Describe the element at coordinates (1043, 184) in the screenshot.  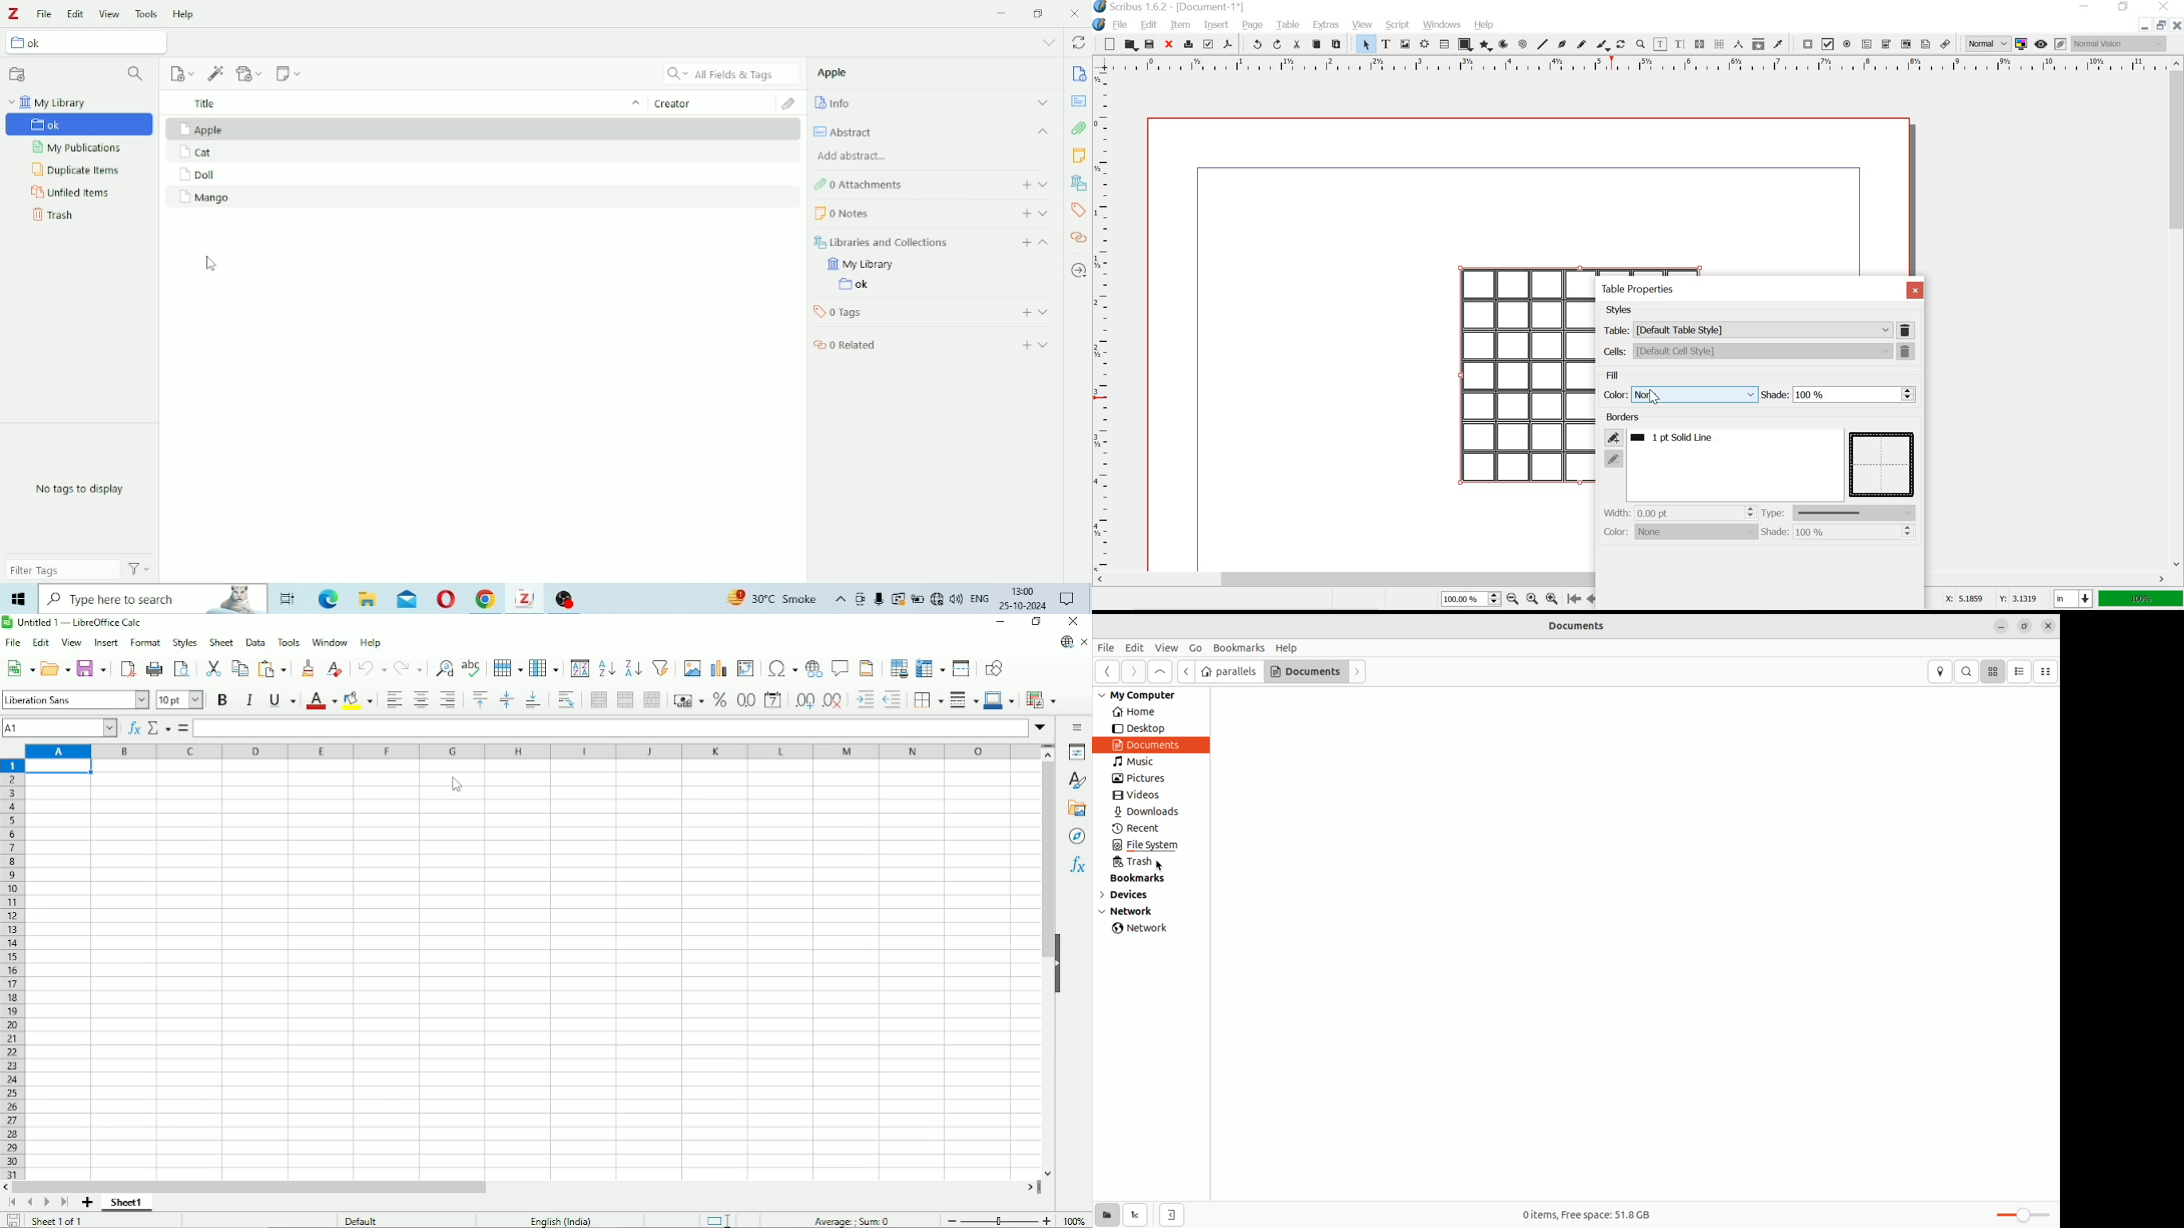
I see `Expand section` at that location.